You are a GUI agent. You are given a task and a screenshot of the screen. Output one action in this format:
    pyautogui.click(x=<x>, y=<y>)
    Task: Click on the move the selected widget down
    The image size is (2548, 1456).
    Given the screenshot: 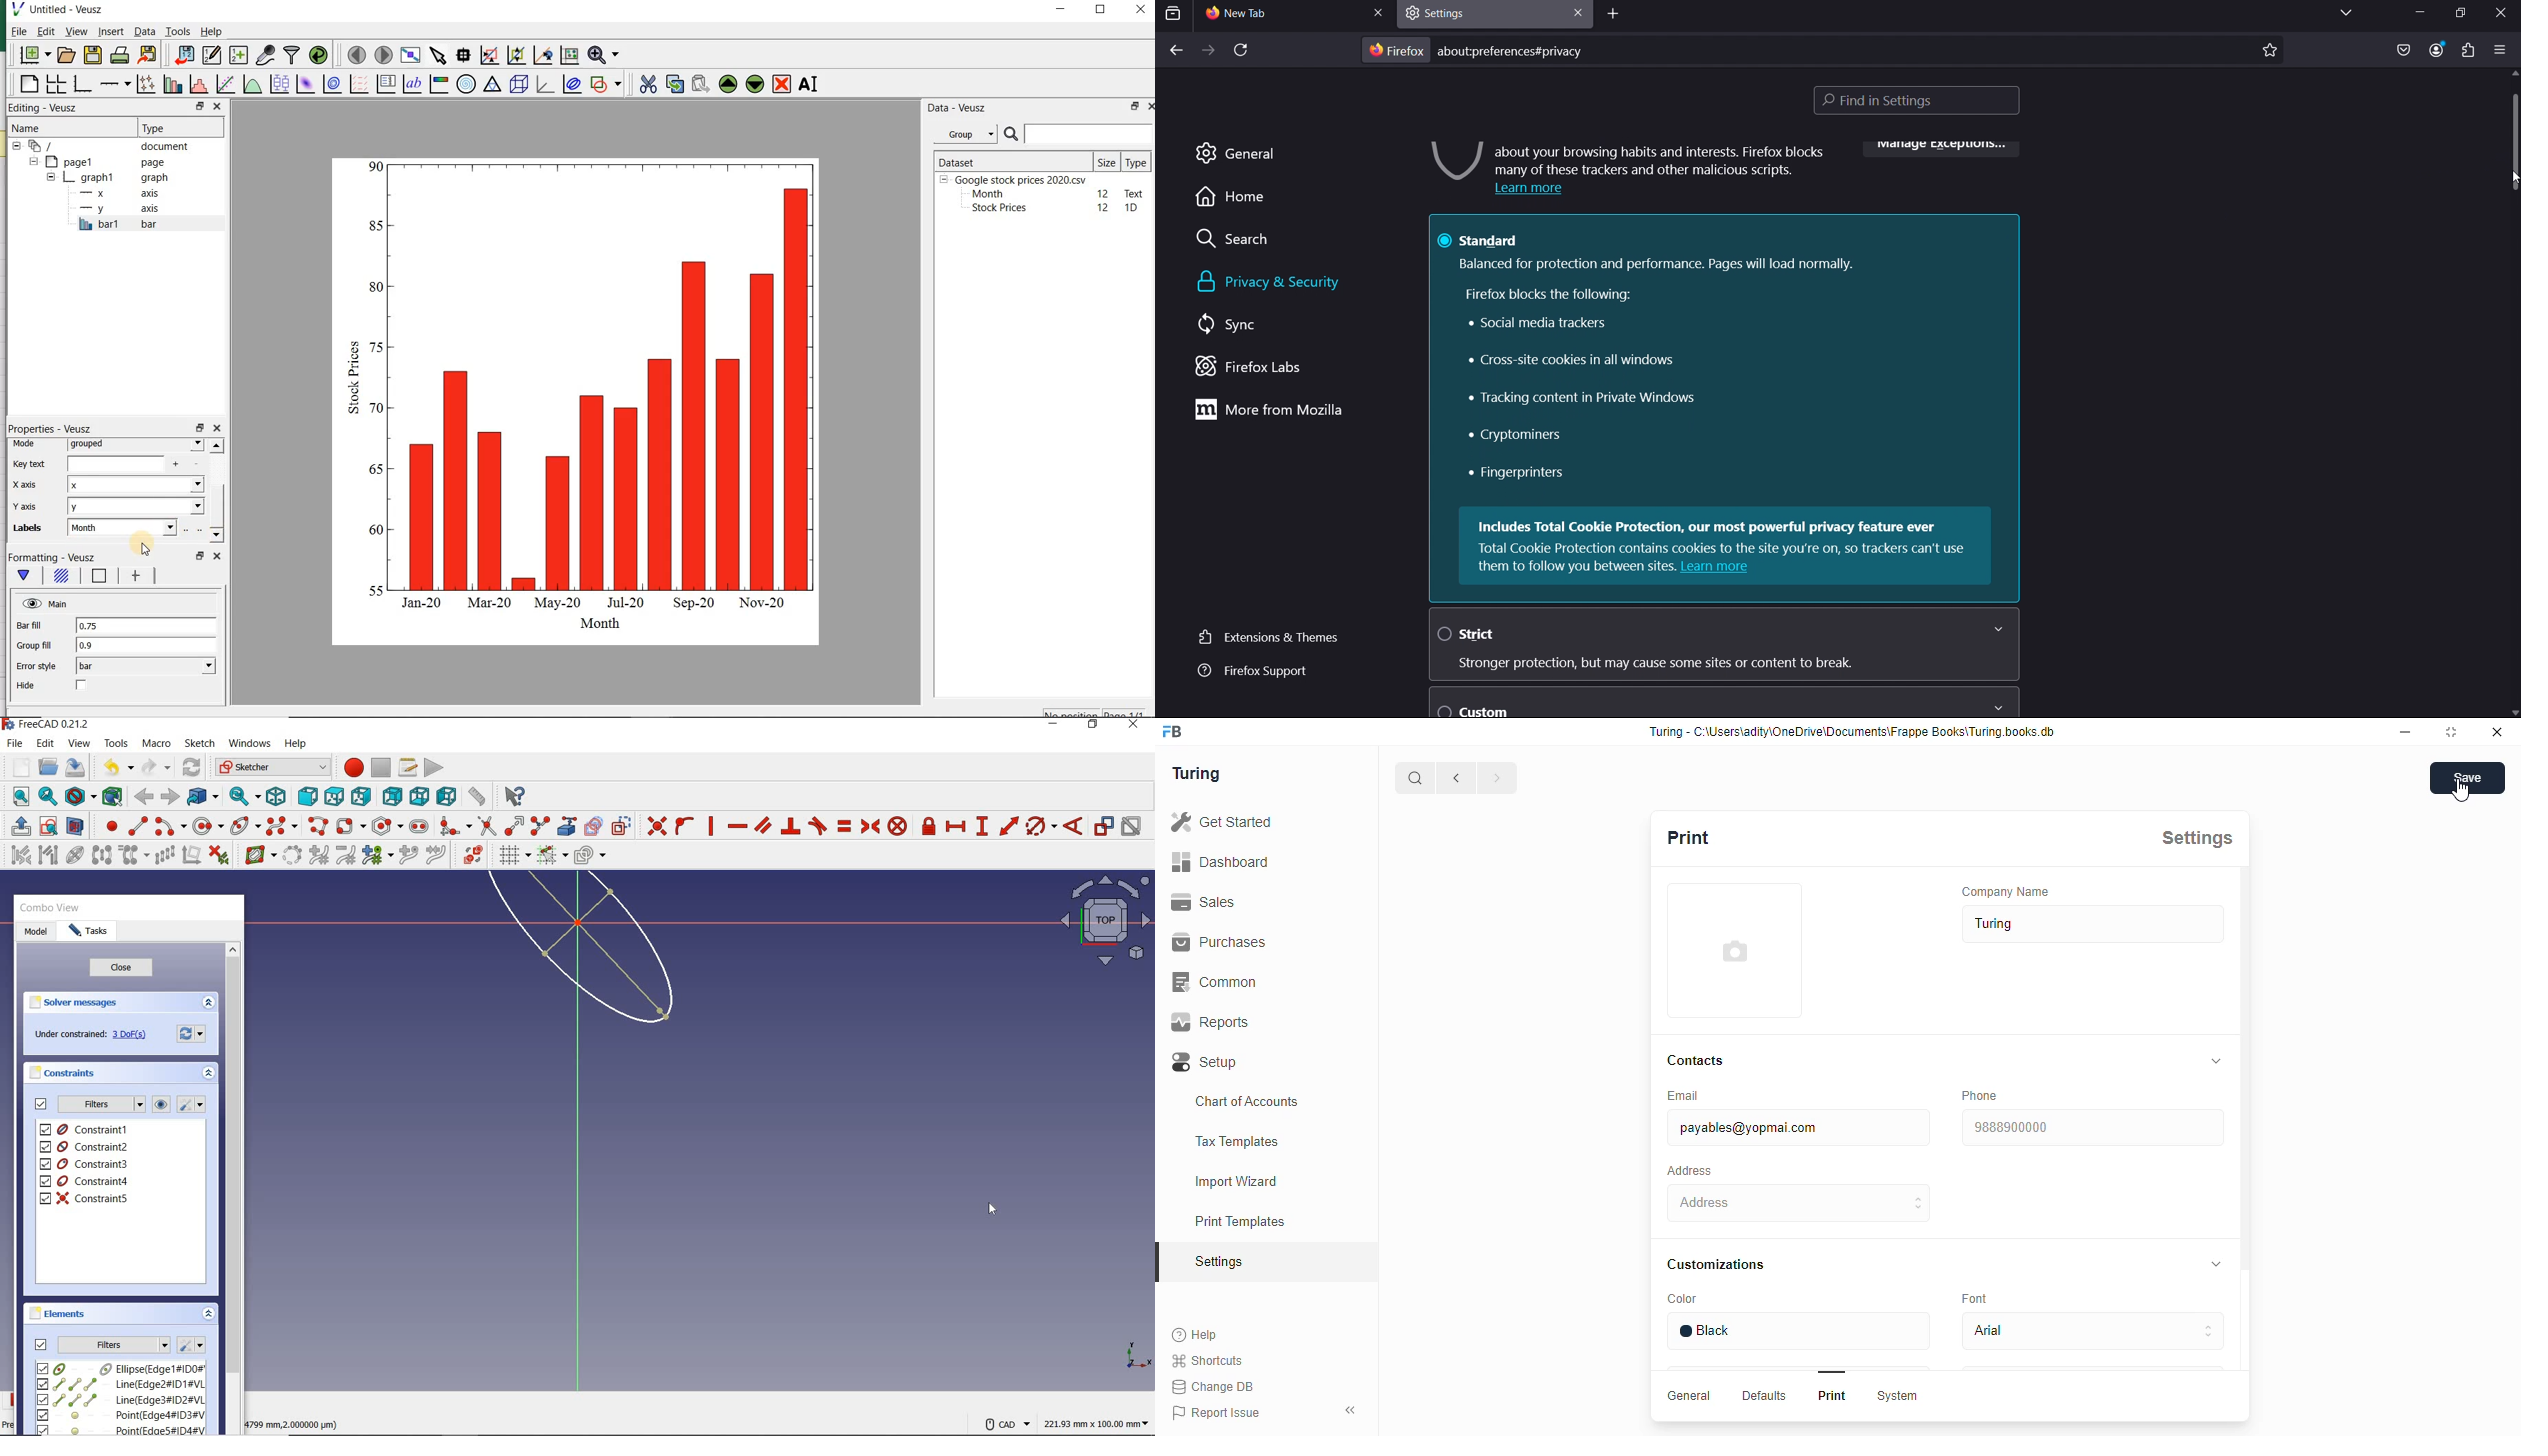 What is the action you would take?
    pyautogui.click(x=755, y=84)
    